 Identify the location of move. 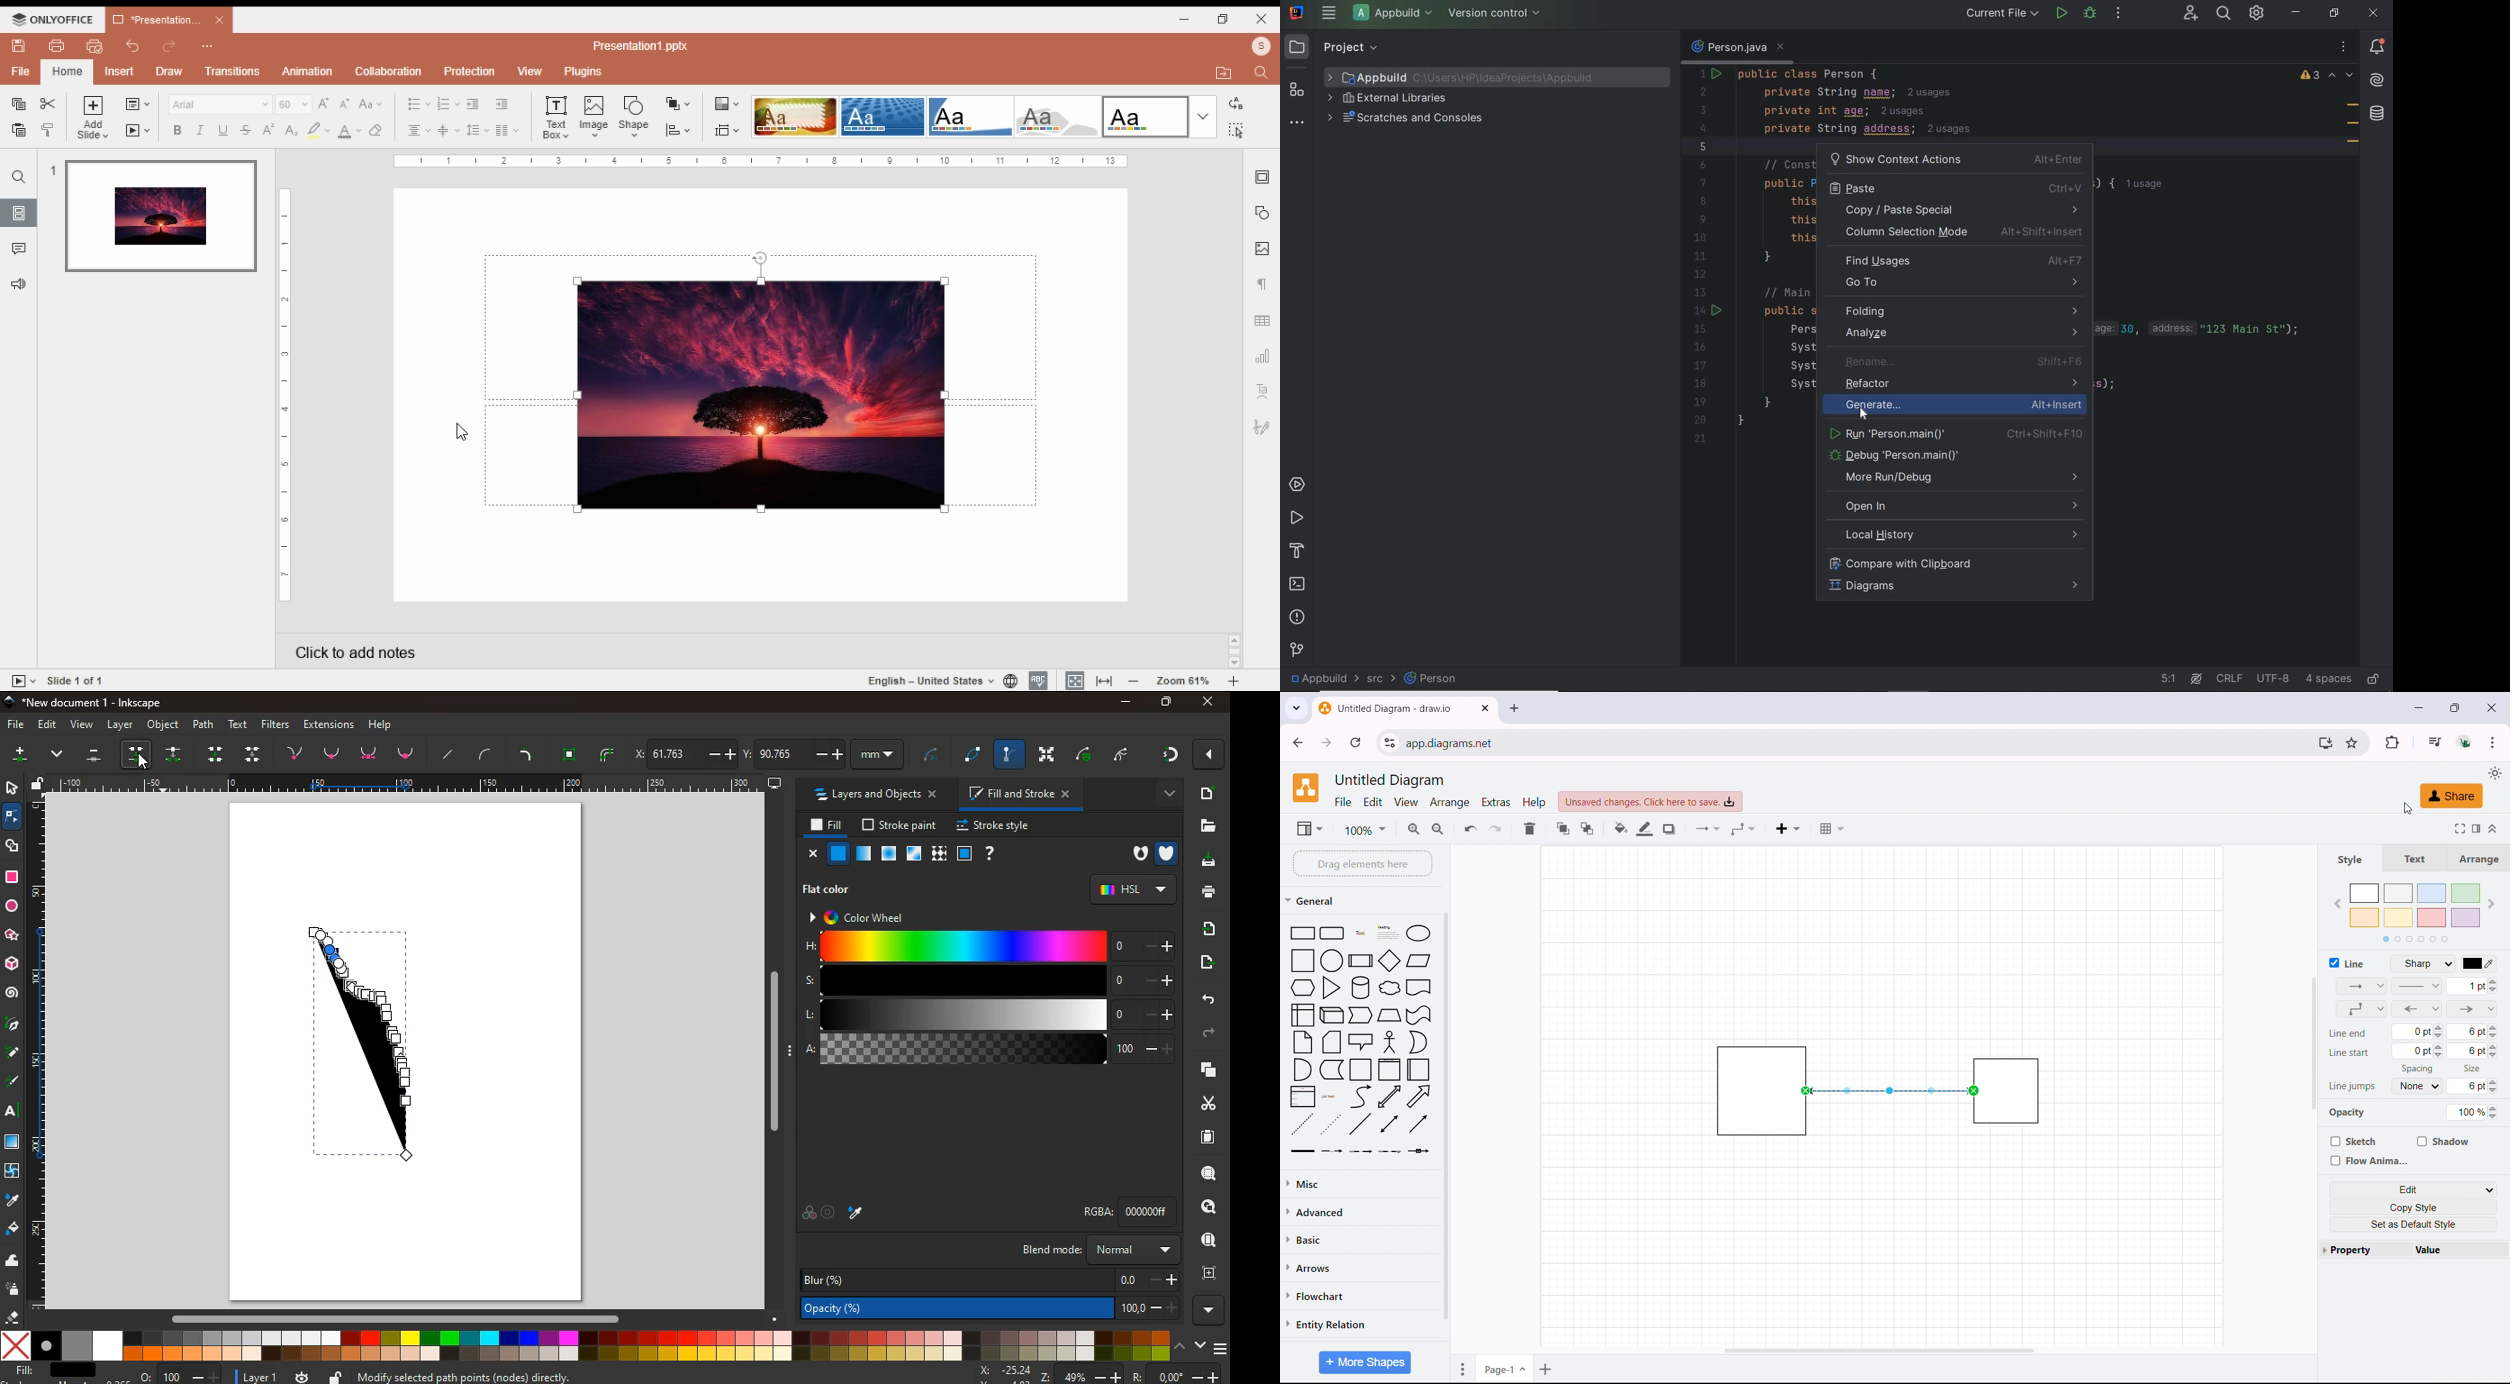
(1460, 1368).